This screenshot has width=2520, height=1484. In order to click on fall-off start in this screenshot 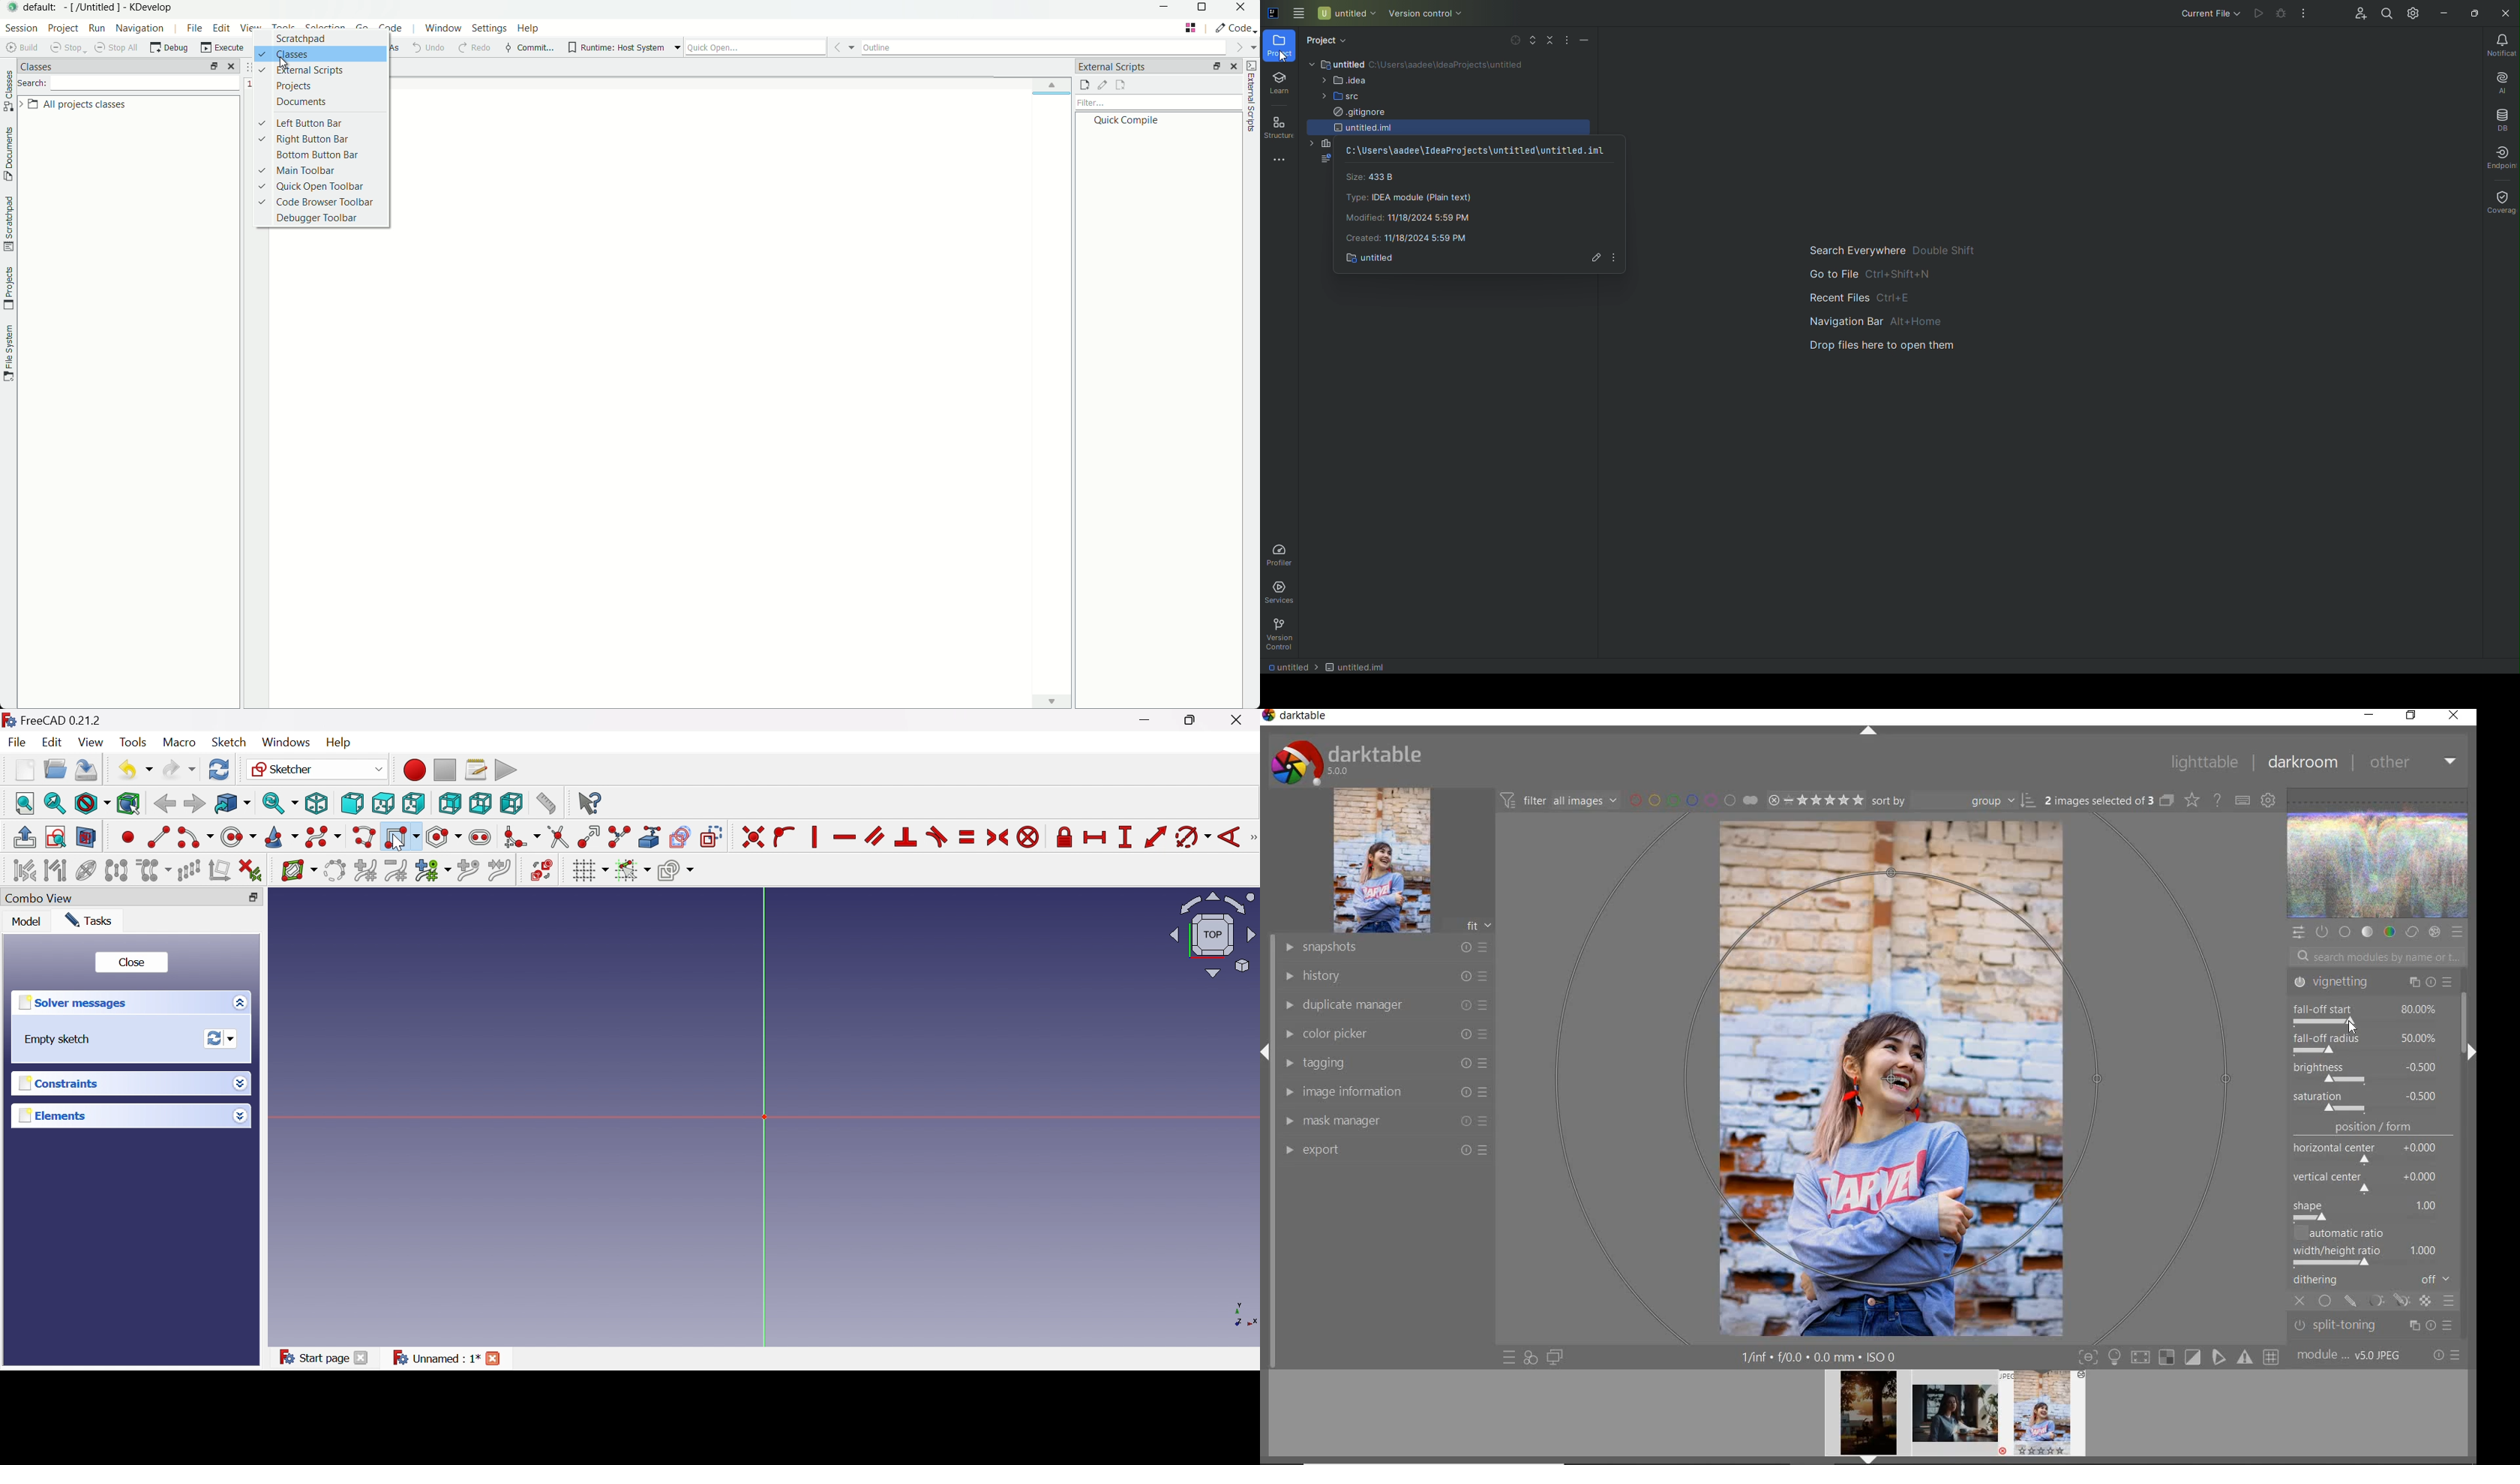, I will do `click(2370, 1012)`.